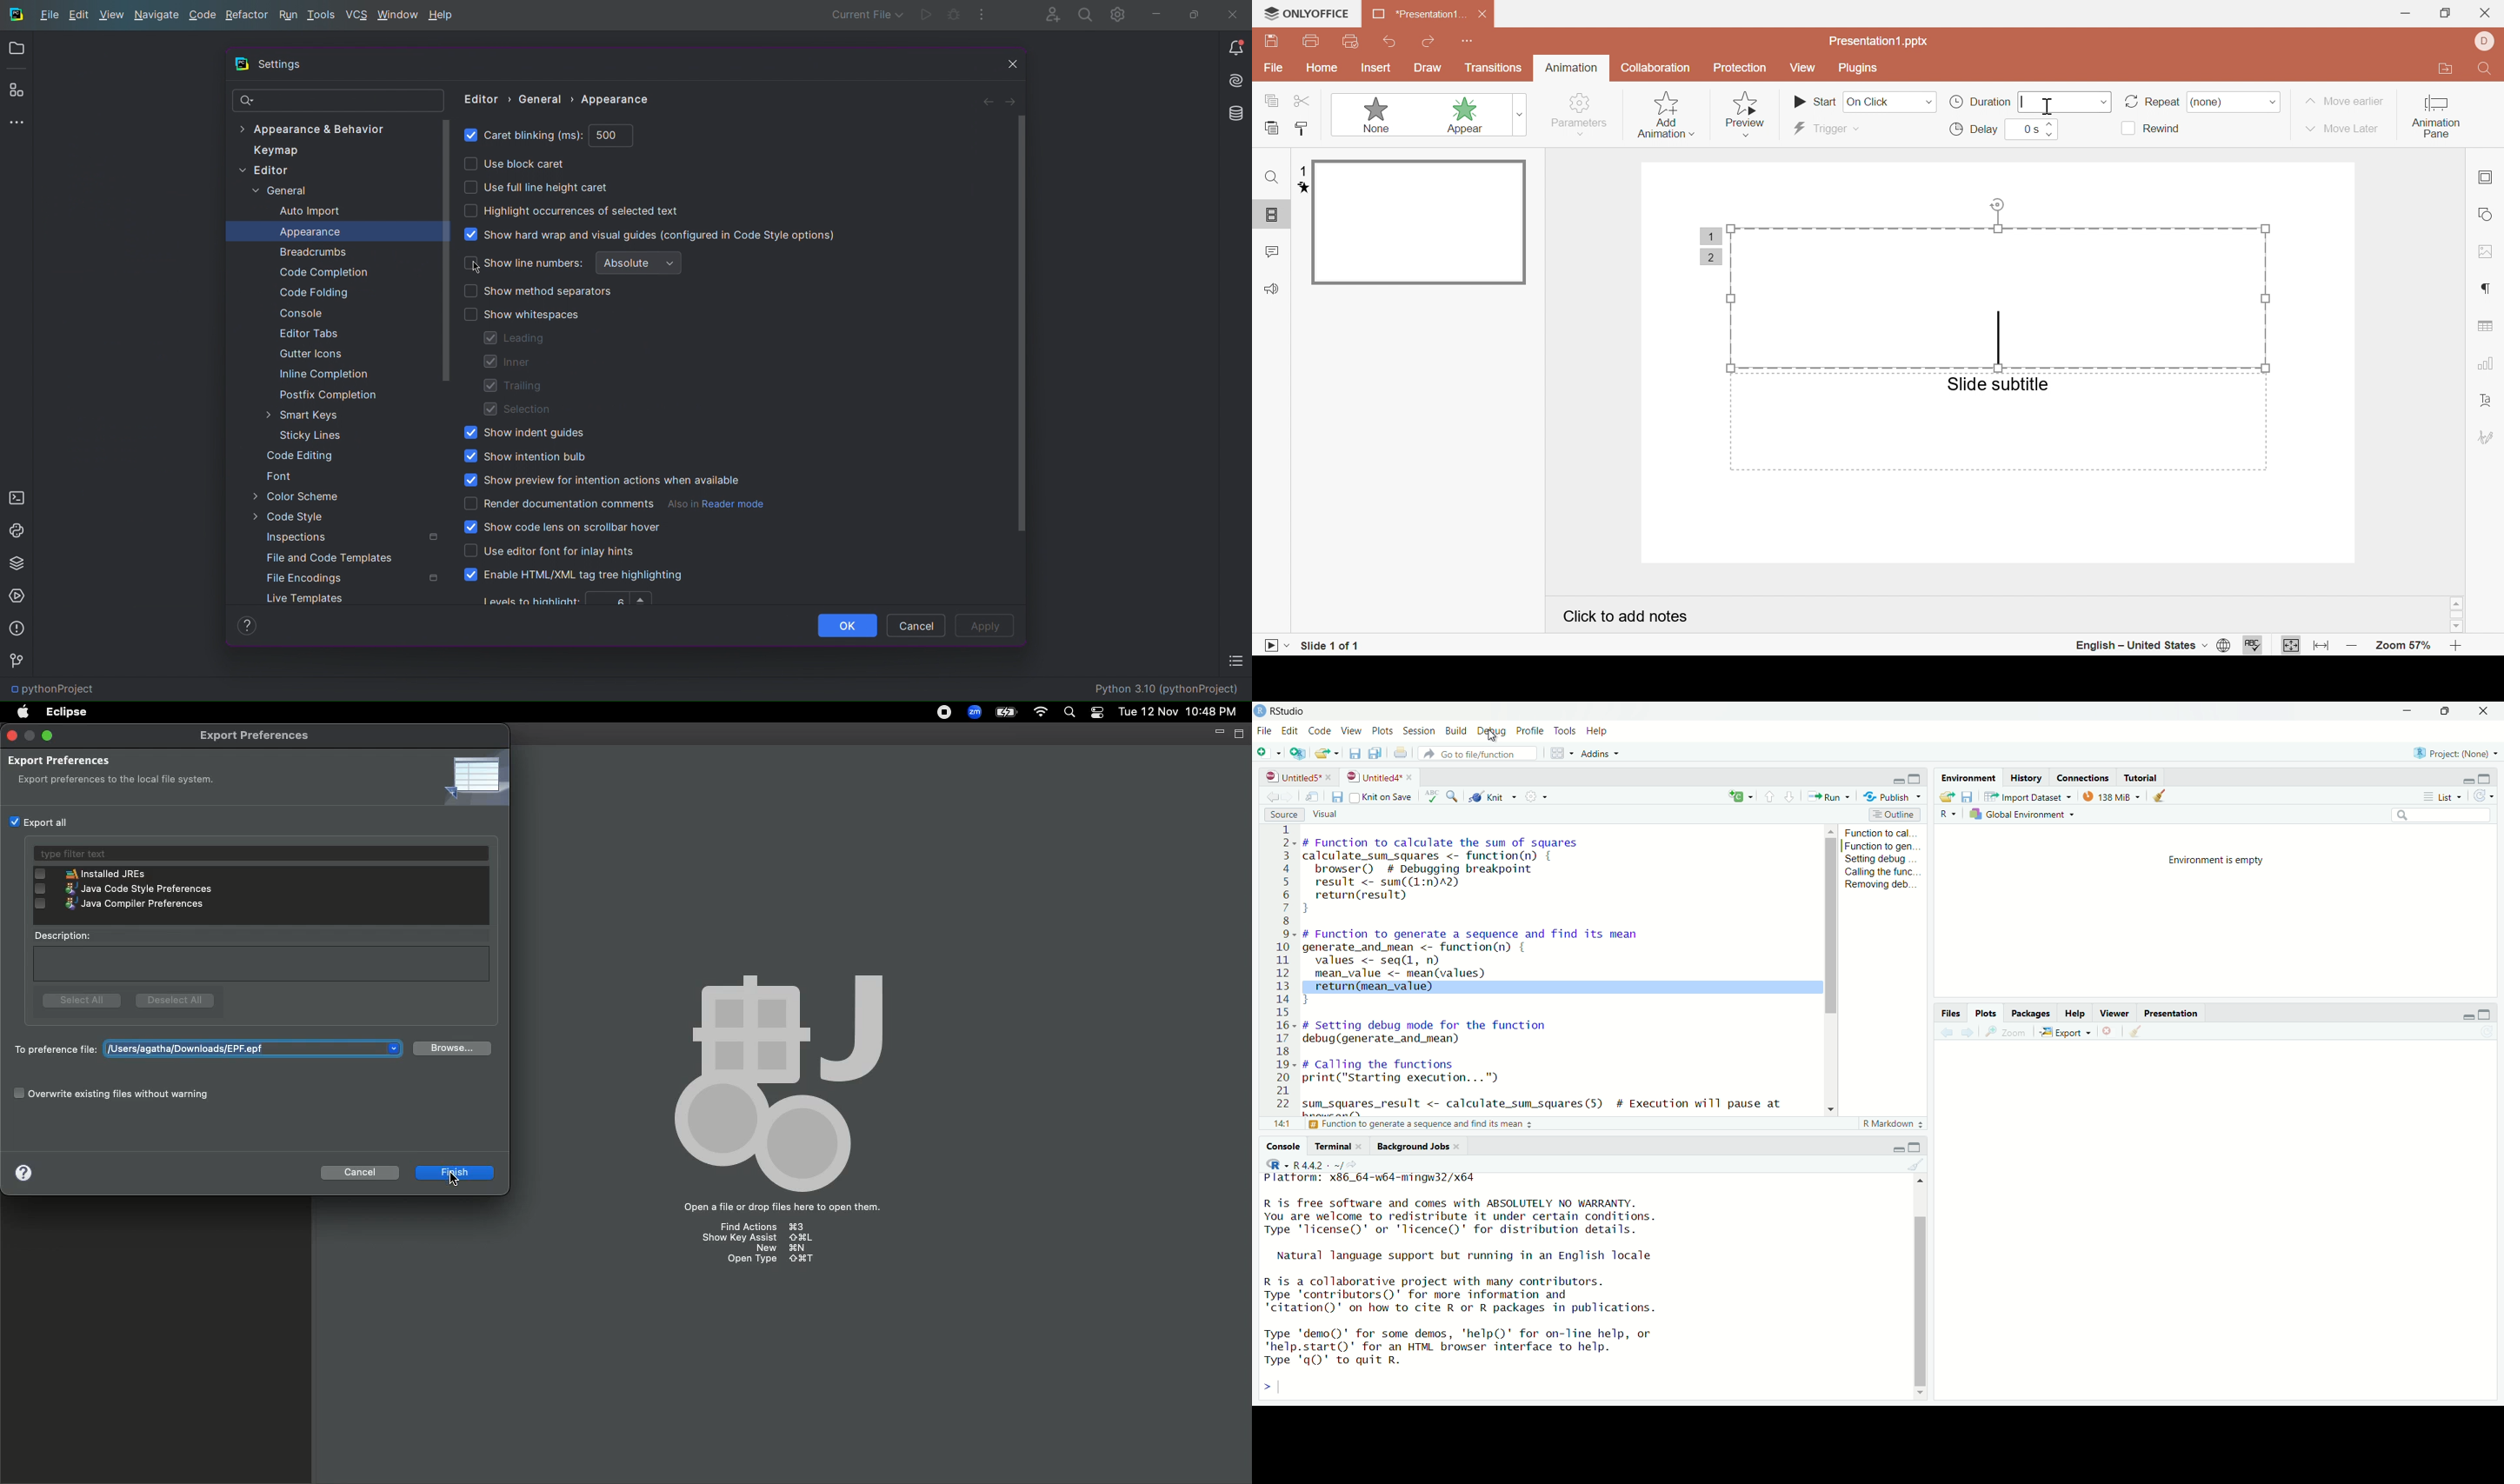 Image resolution: width=2520 pixels, height=1484 pixels. I want to click on pythonProject, so click(48, 691).